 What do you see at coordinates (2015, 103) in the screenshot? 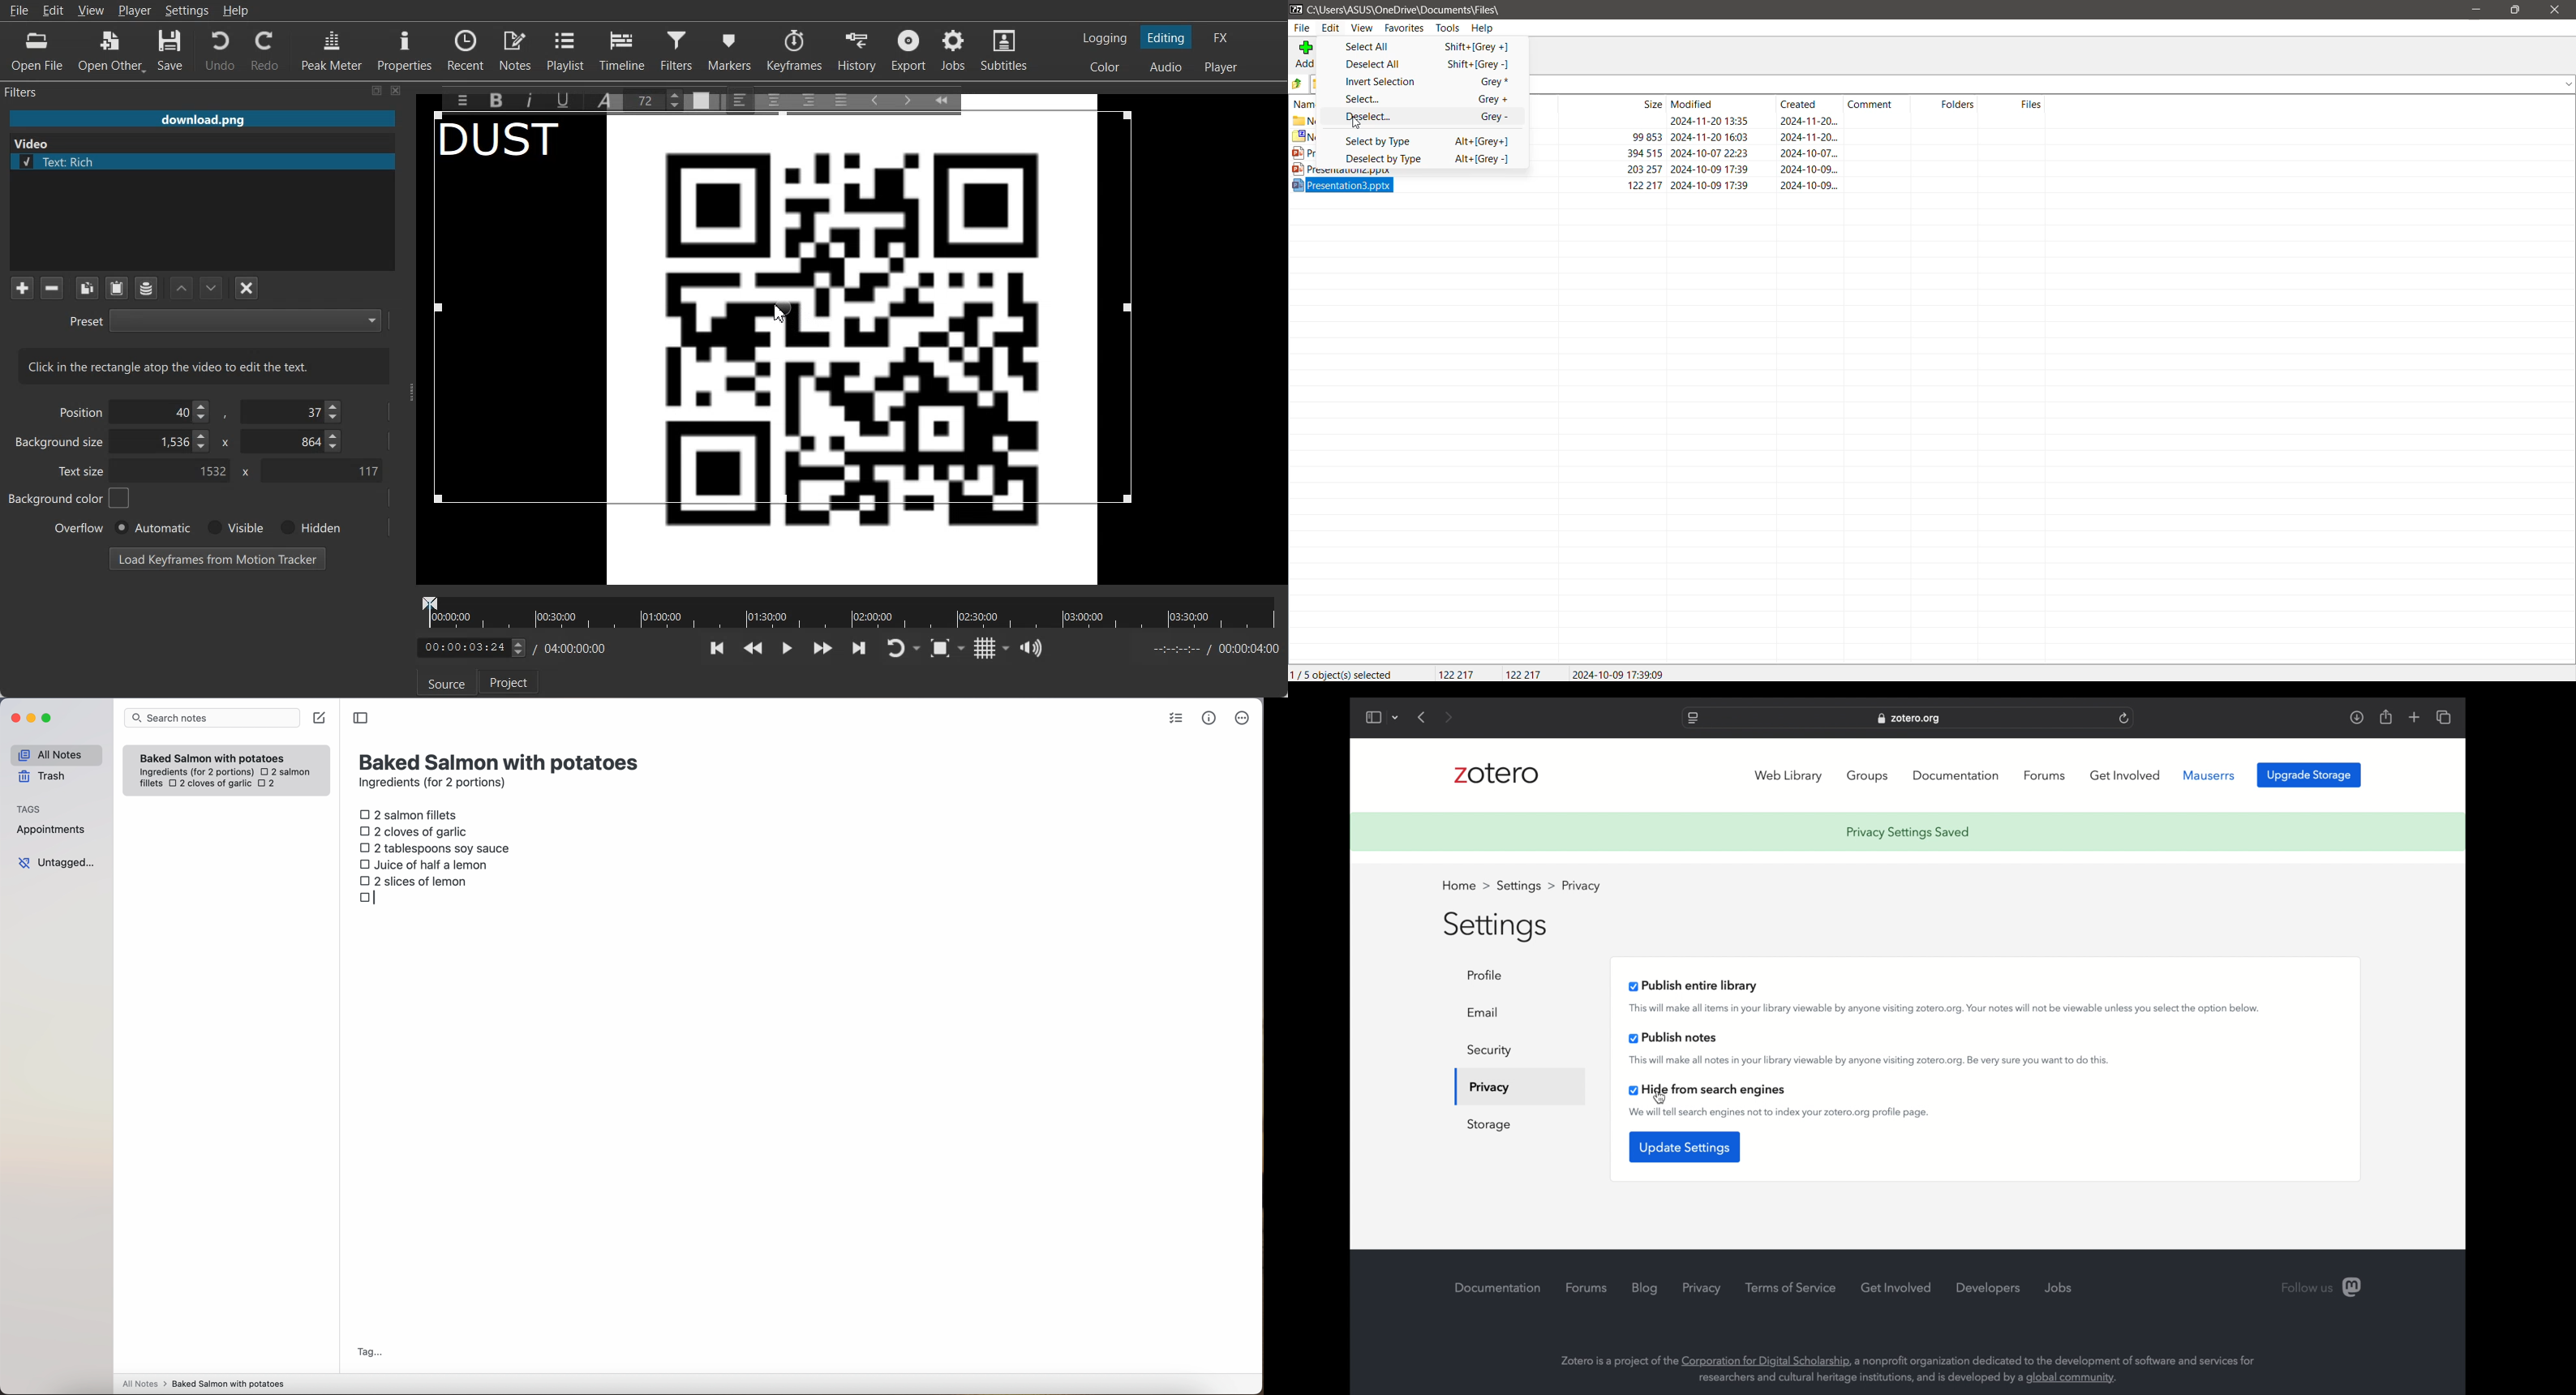
I see `Files` at bounding box center [2015, 103].